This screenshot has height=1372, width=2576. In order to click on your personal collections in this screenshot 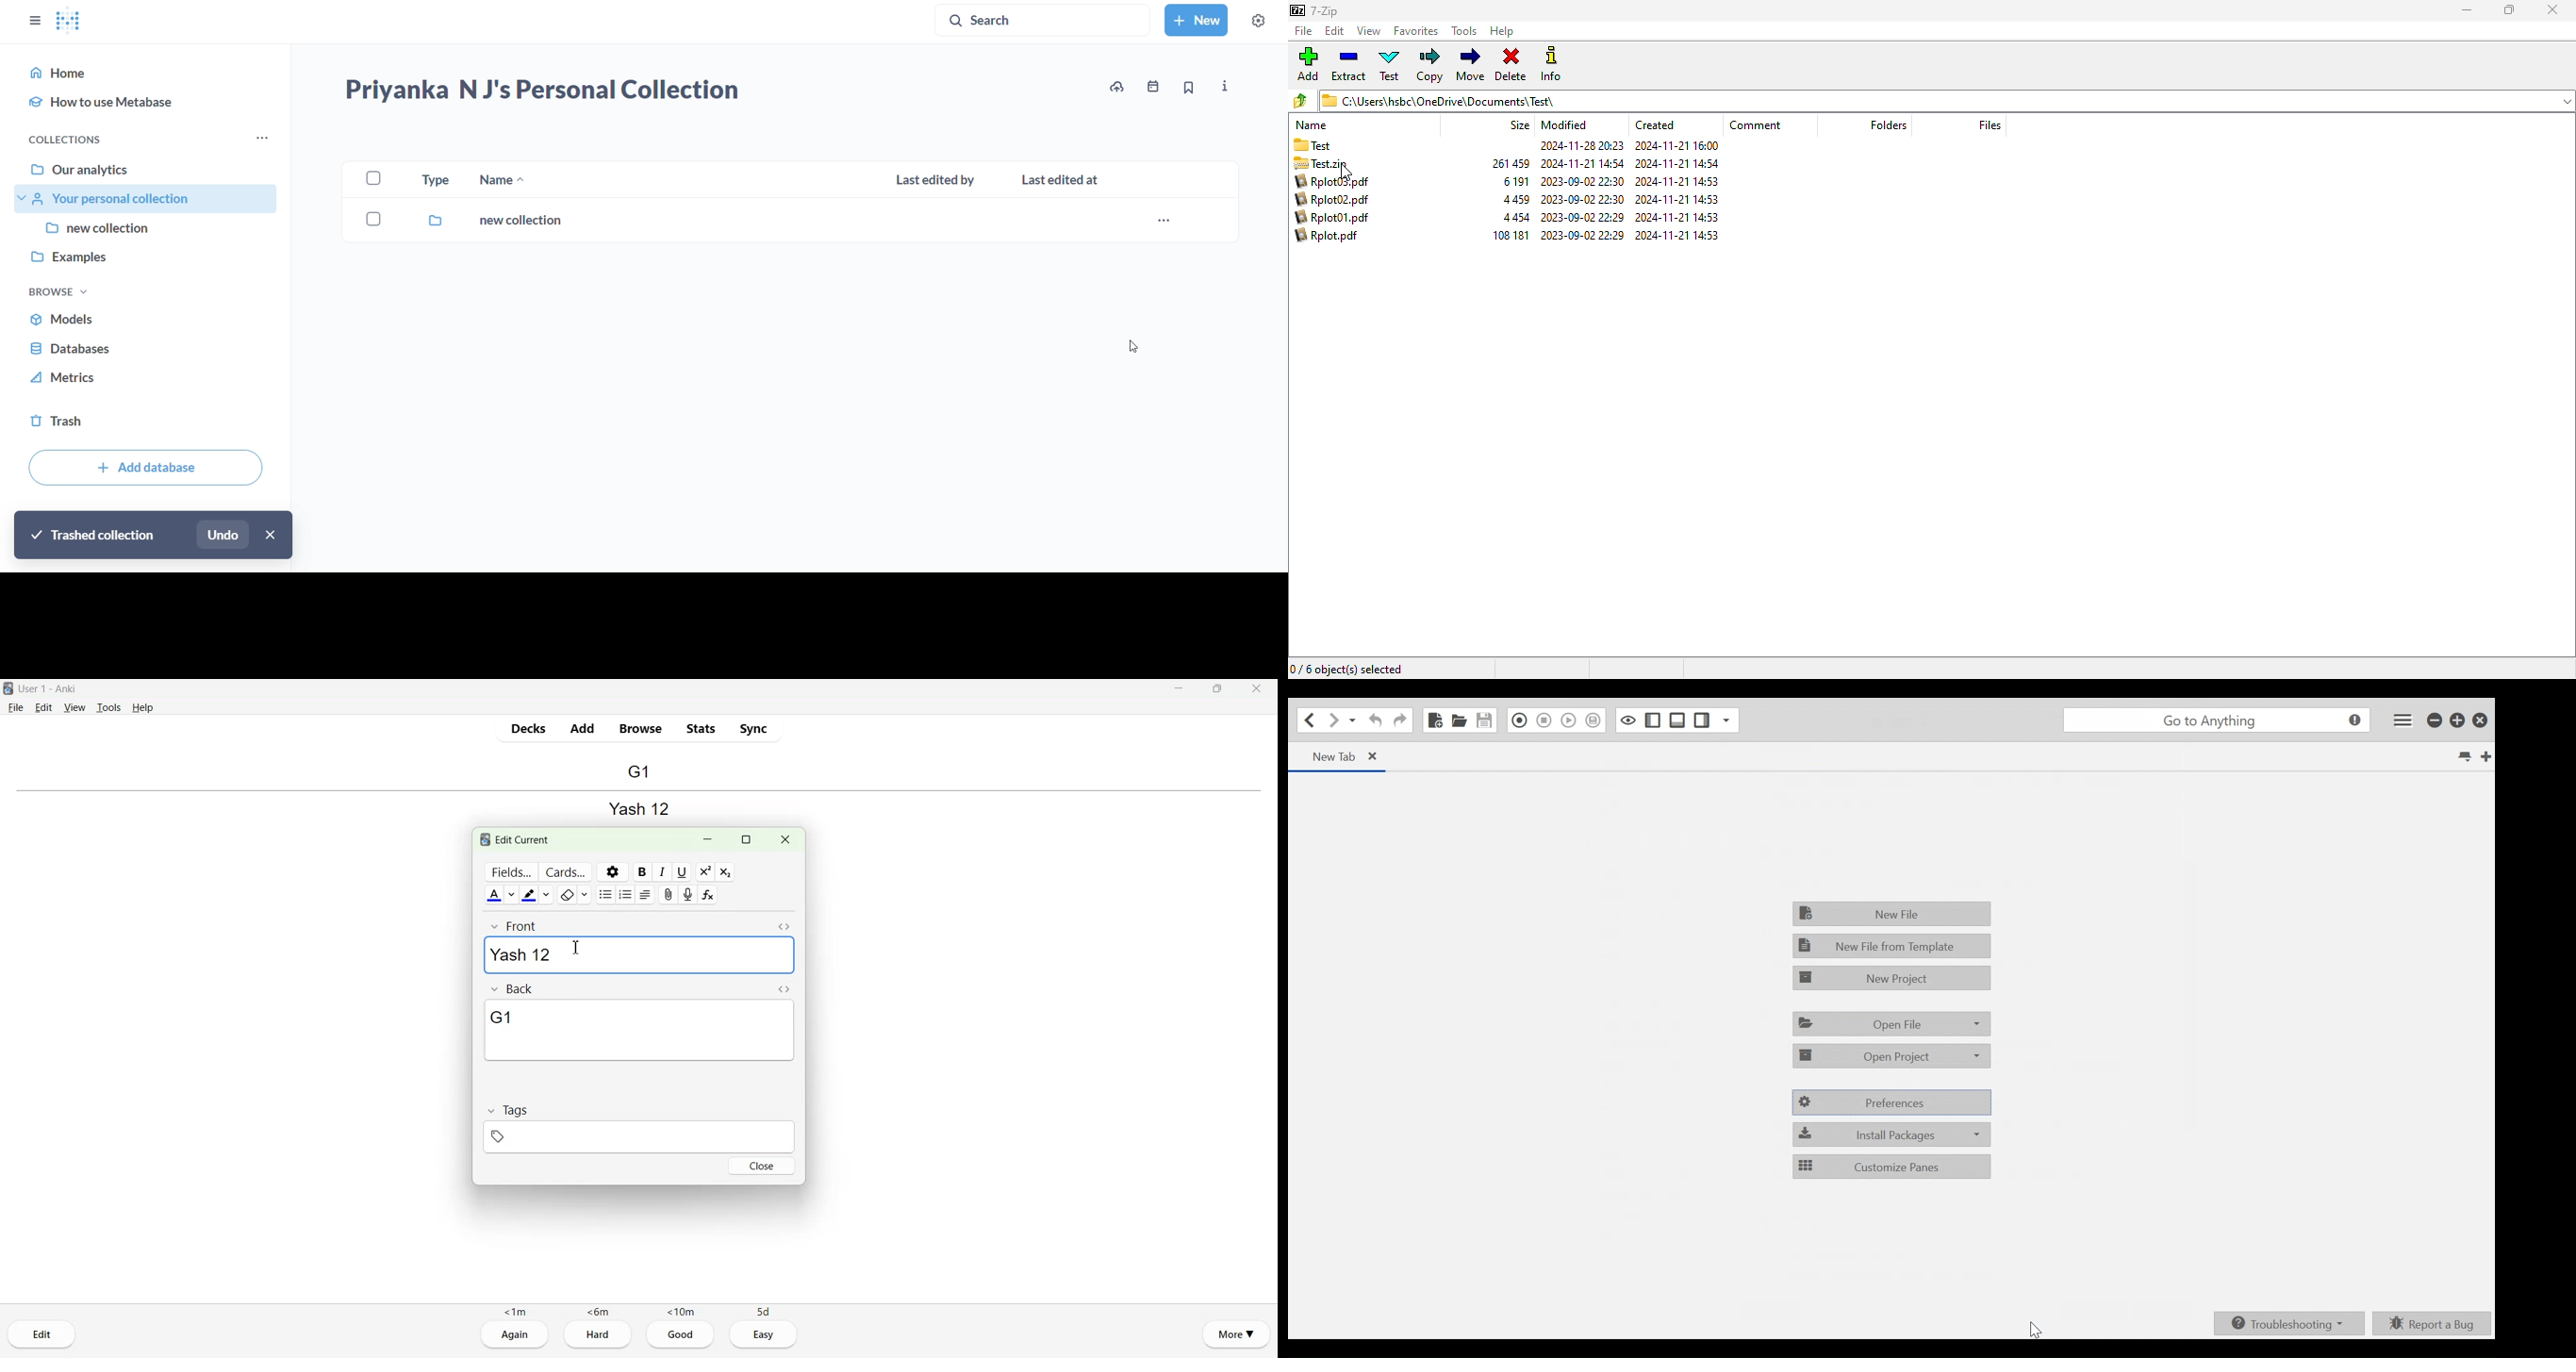, I will do `click(149, 199)`.